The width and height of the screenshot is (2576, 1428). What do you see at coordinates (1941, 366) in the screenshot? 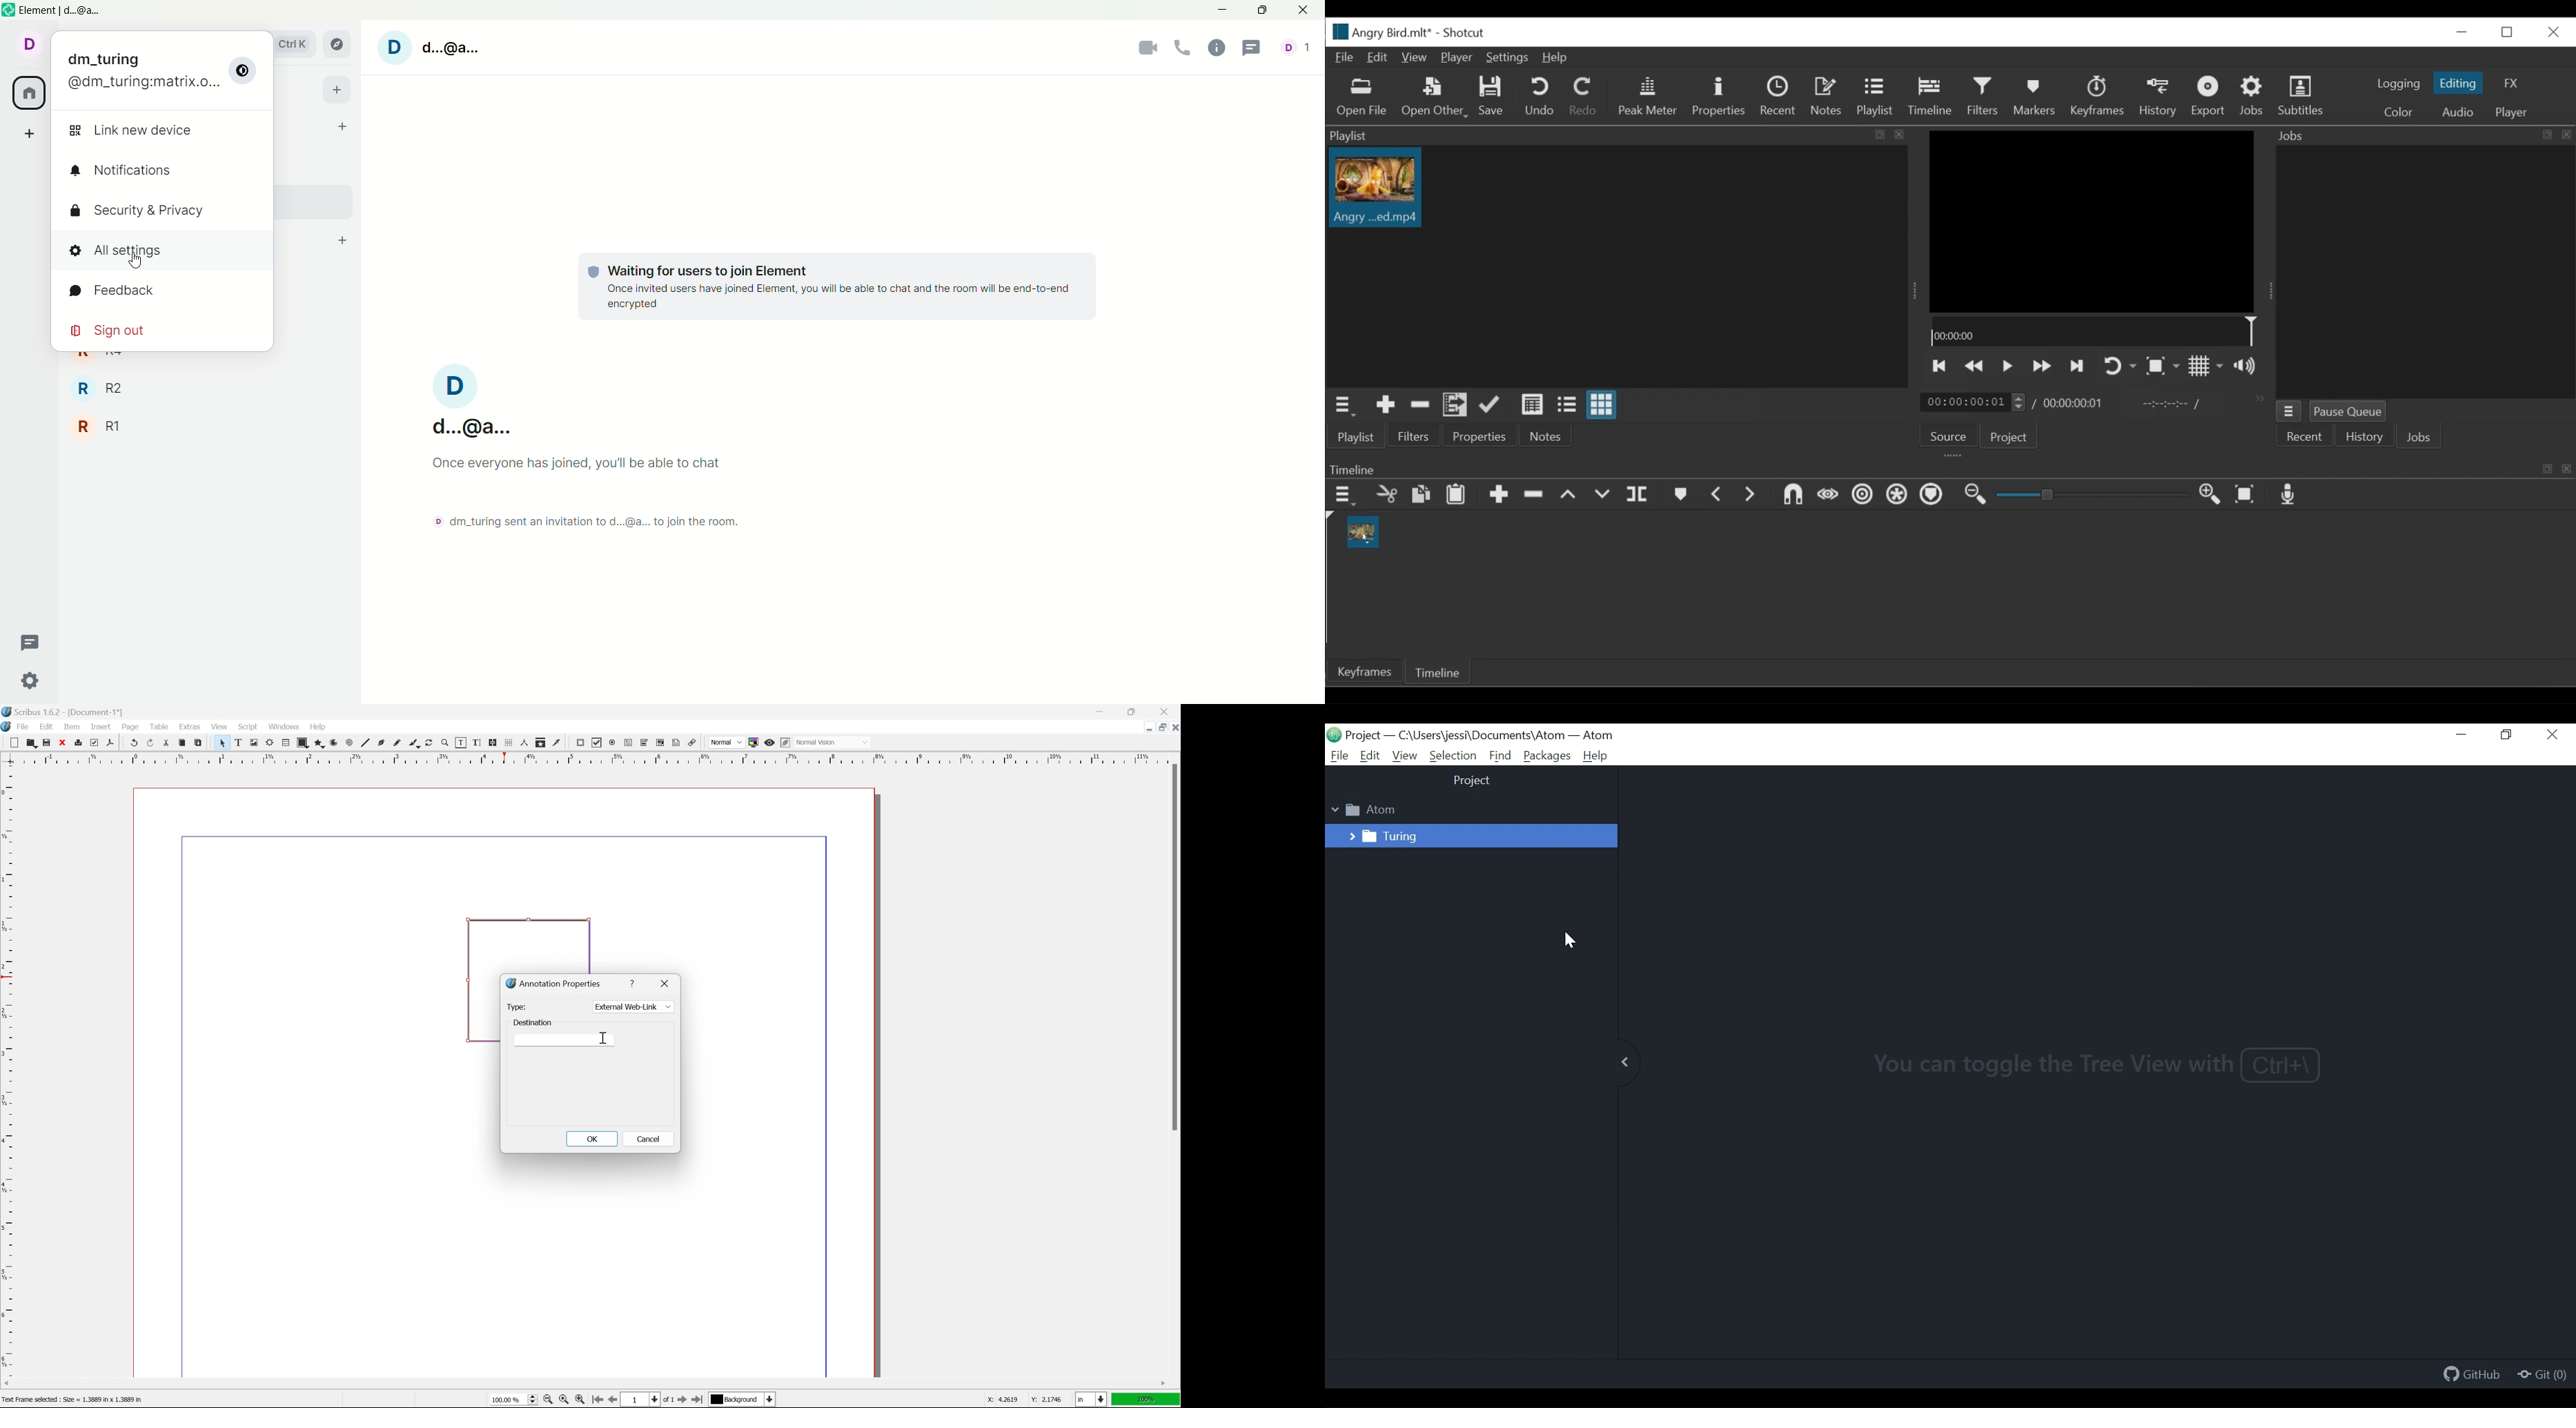
I see `Skip to the previous point` at bounding box center [1941, 366].